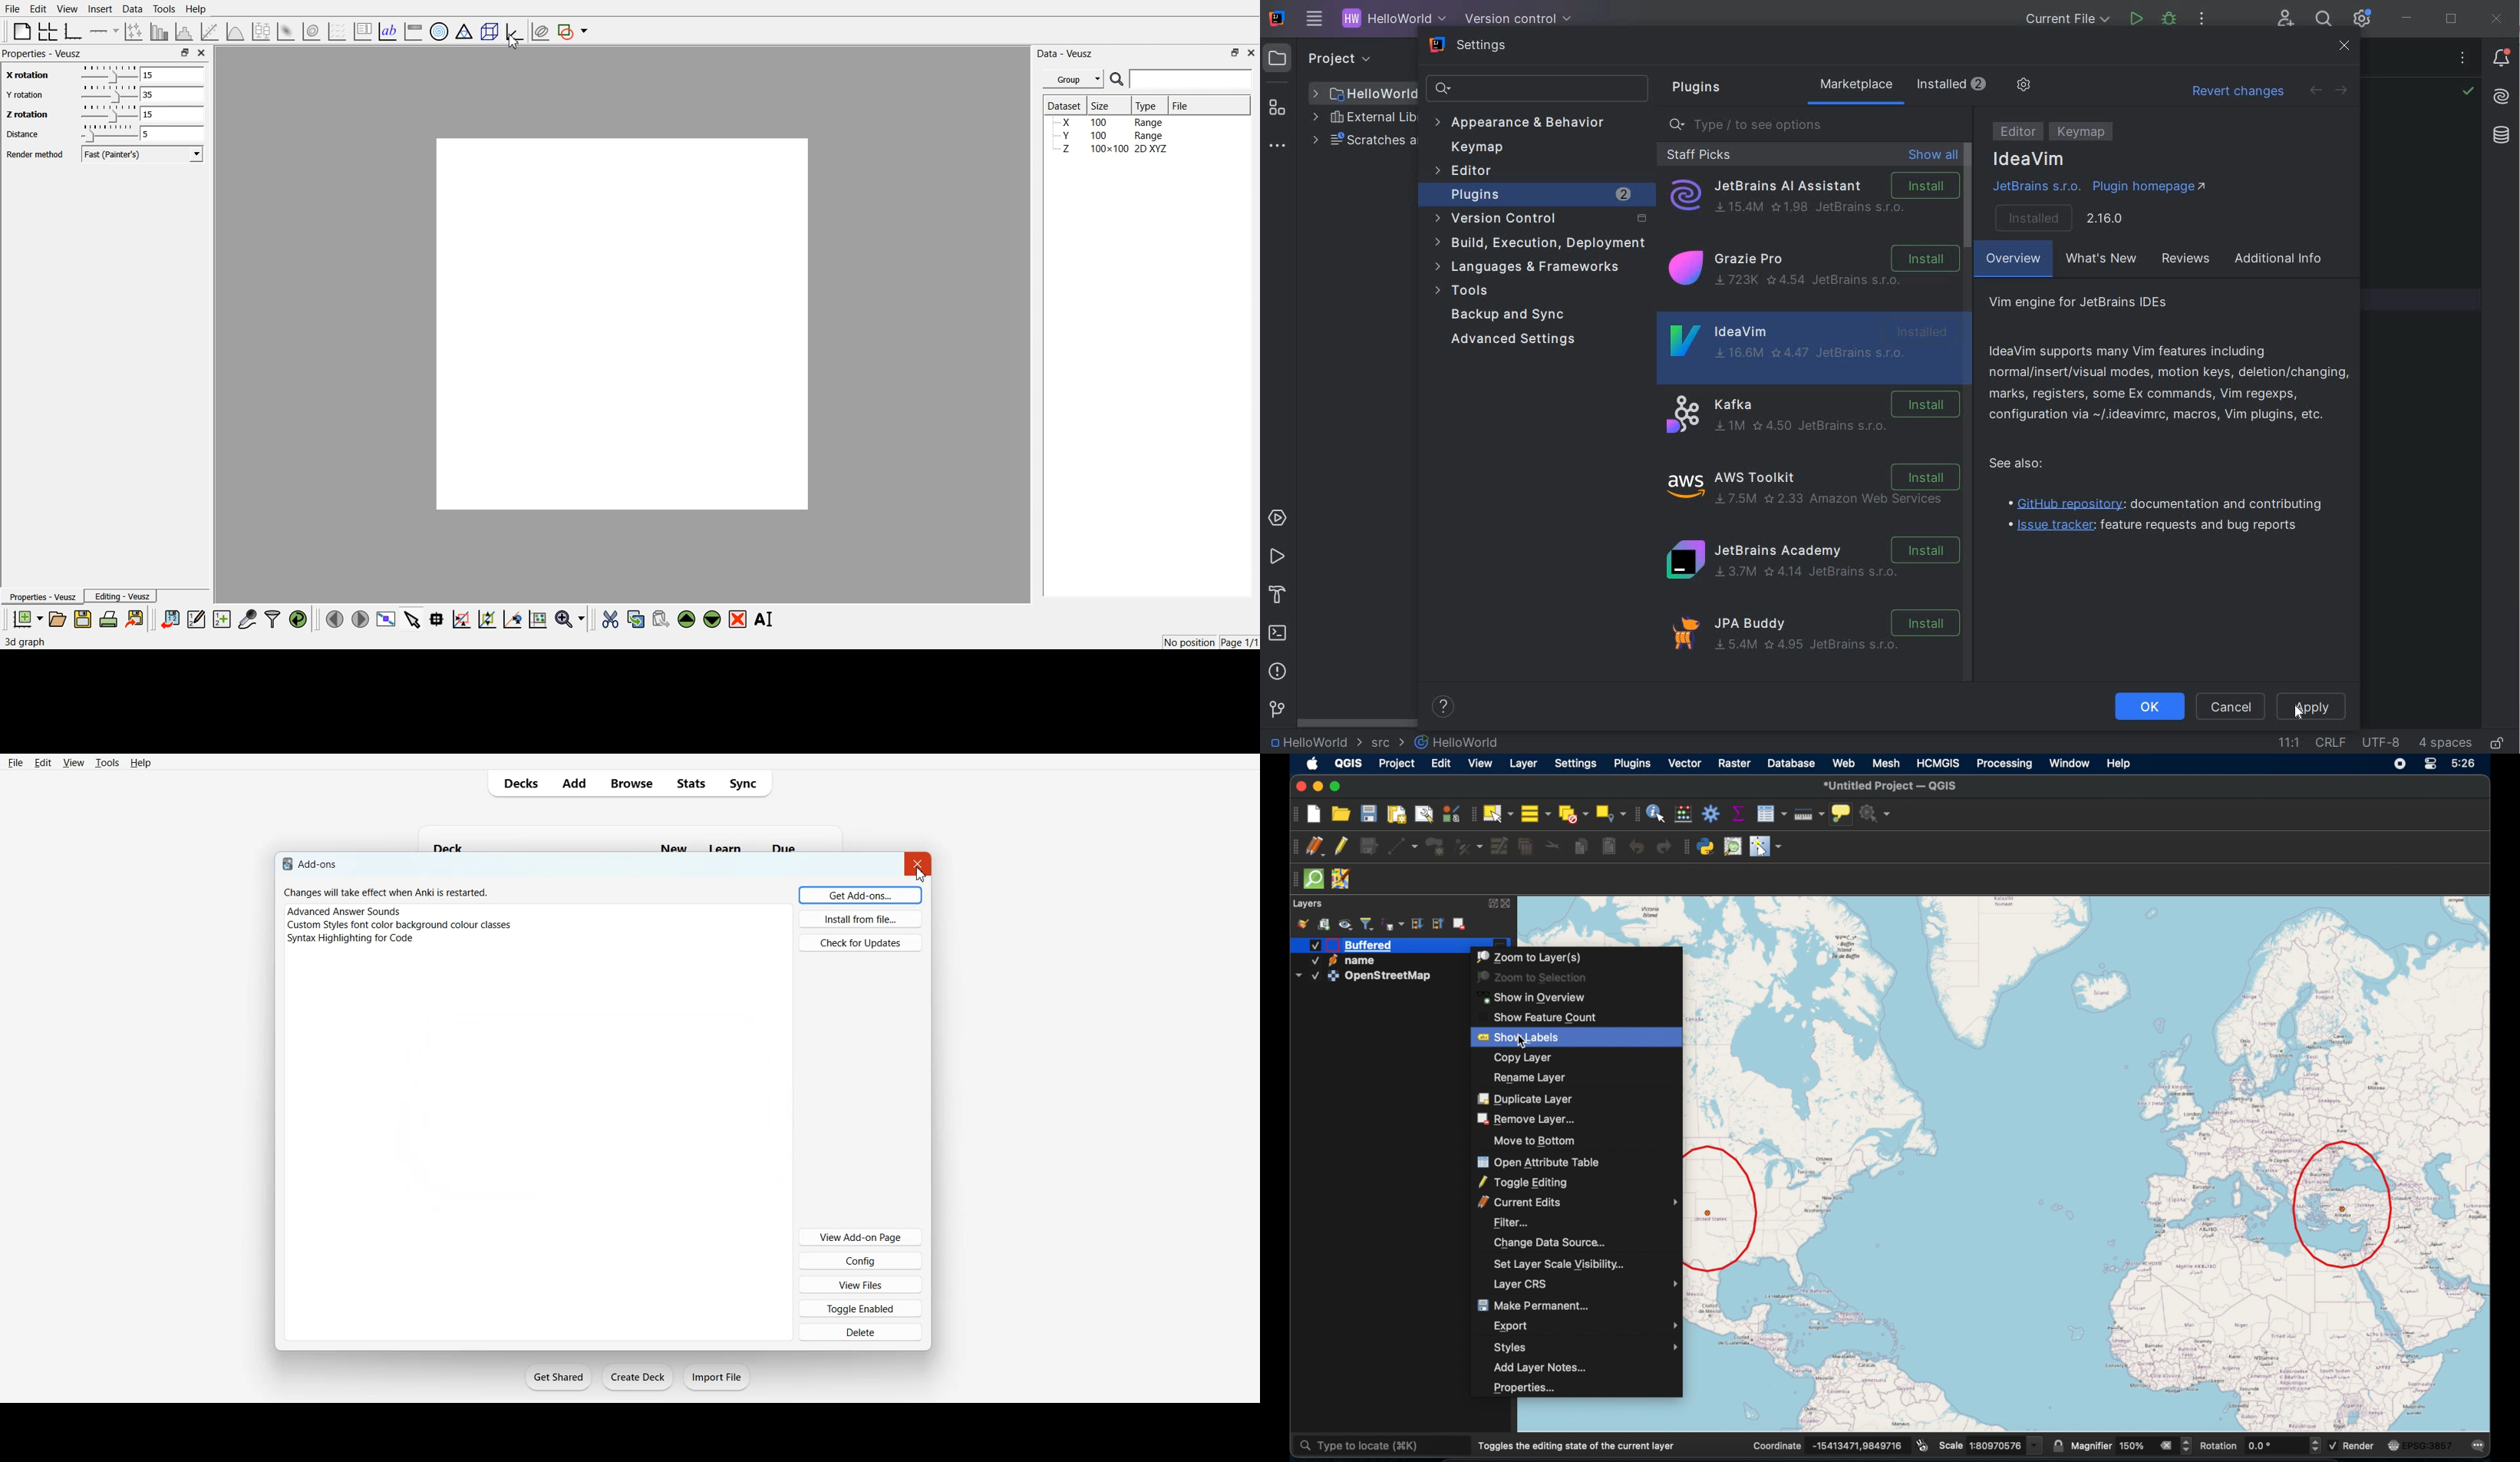 Image resolution: width=2520 pixels, height=1484 pixels. Describe the element at coordinates (2083, 132) in the screenshot. I see `KEYMAP` at that location.